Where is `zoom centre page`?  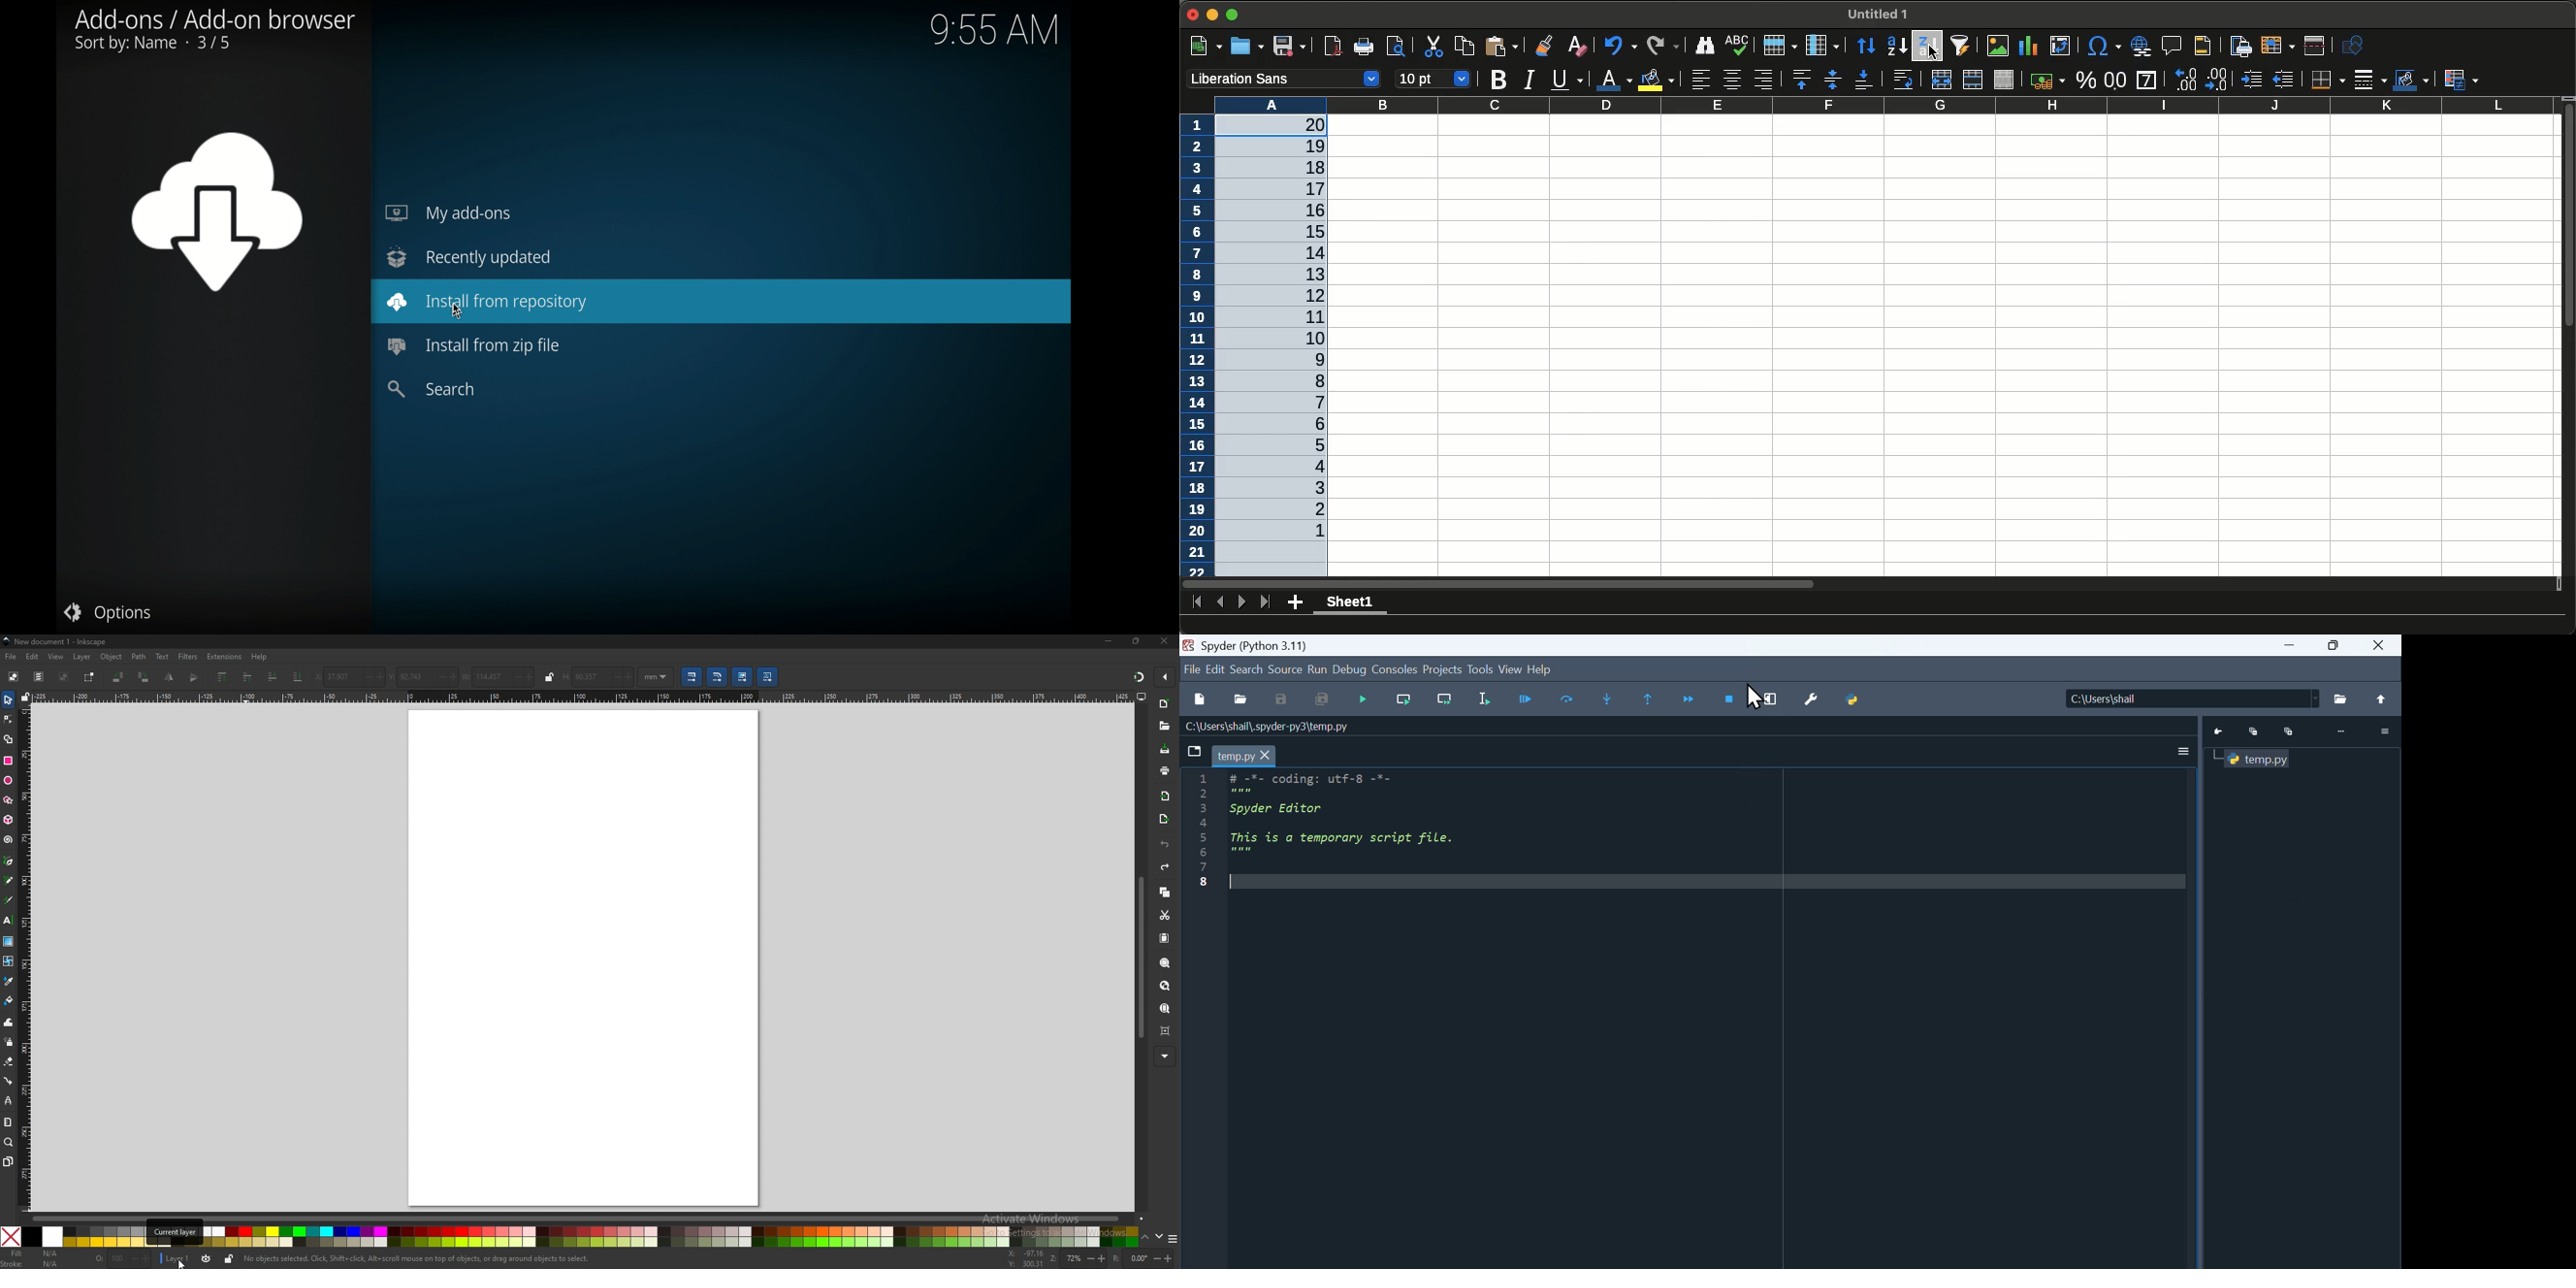
zoom centre page is located at coordinates (1167, 1031).